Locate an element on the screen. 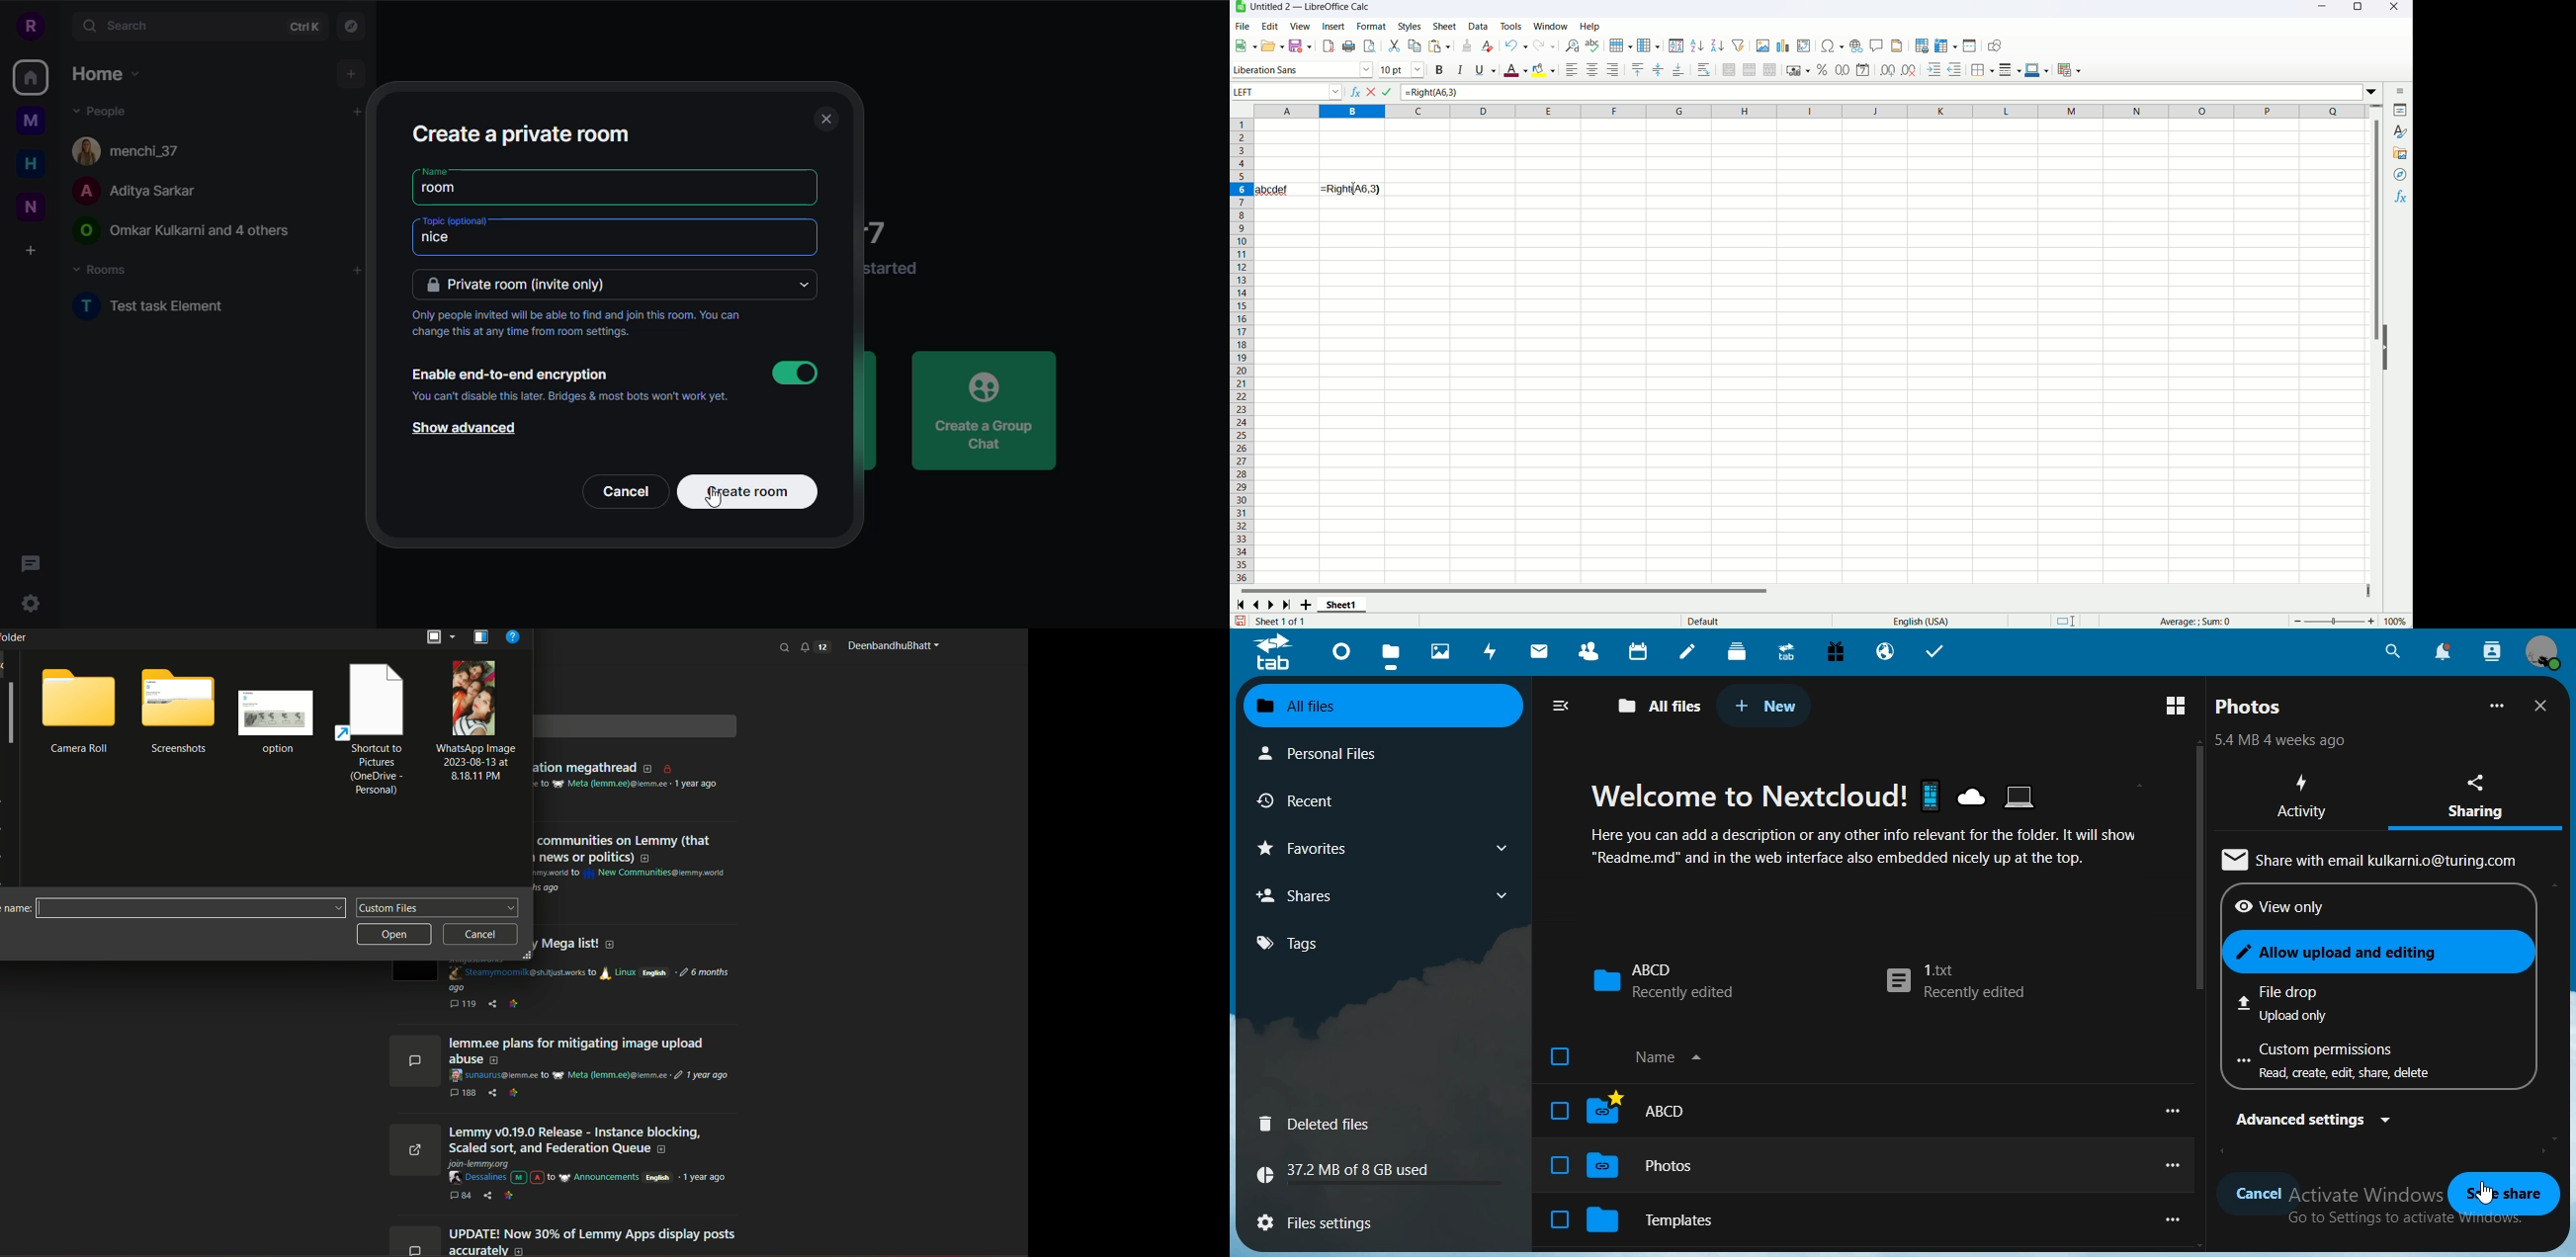  Screenshots is located at coordinates (179, 748).